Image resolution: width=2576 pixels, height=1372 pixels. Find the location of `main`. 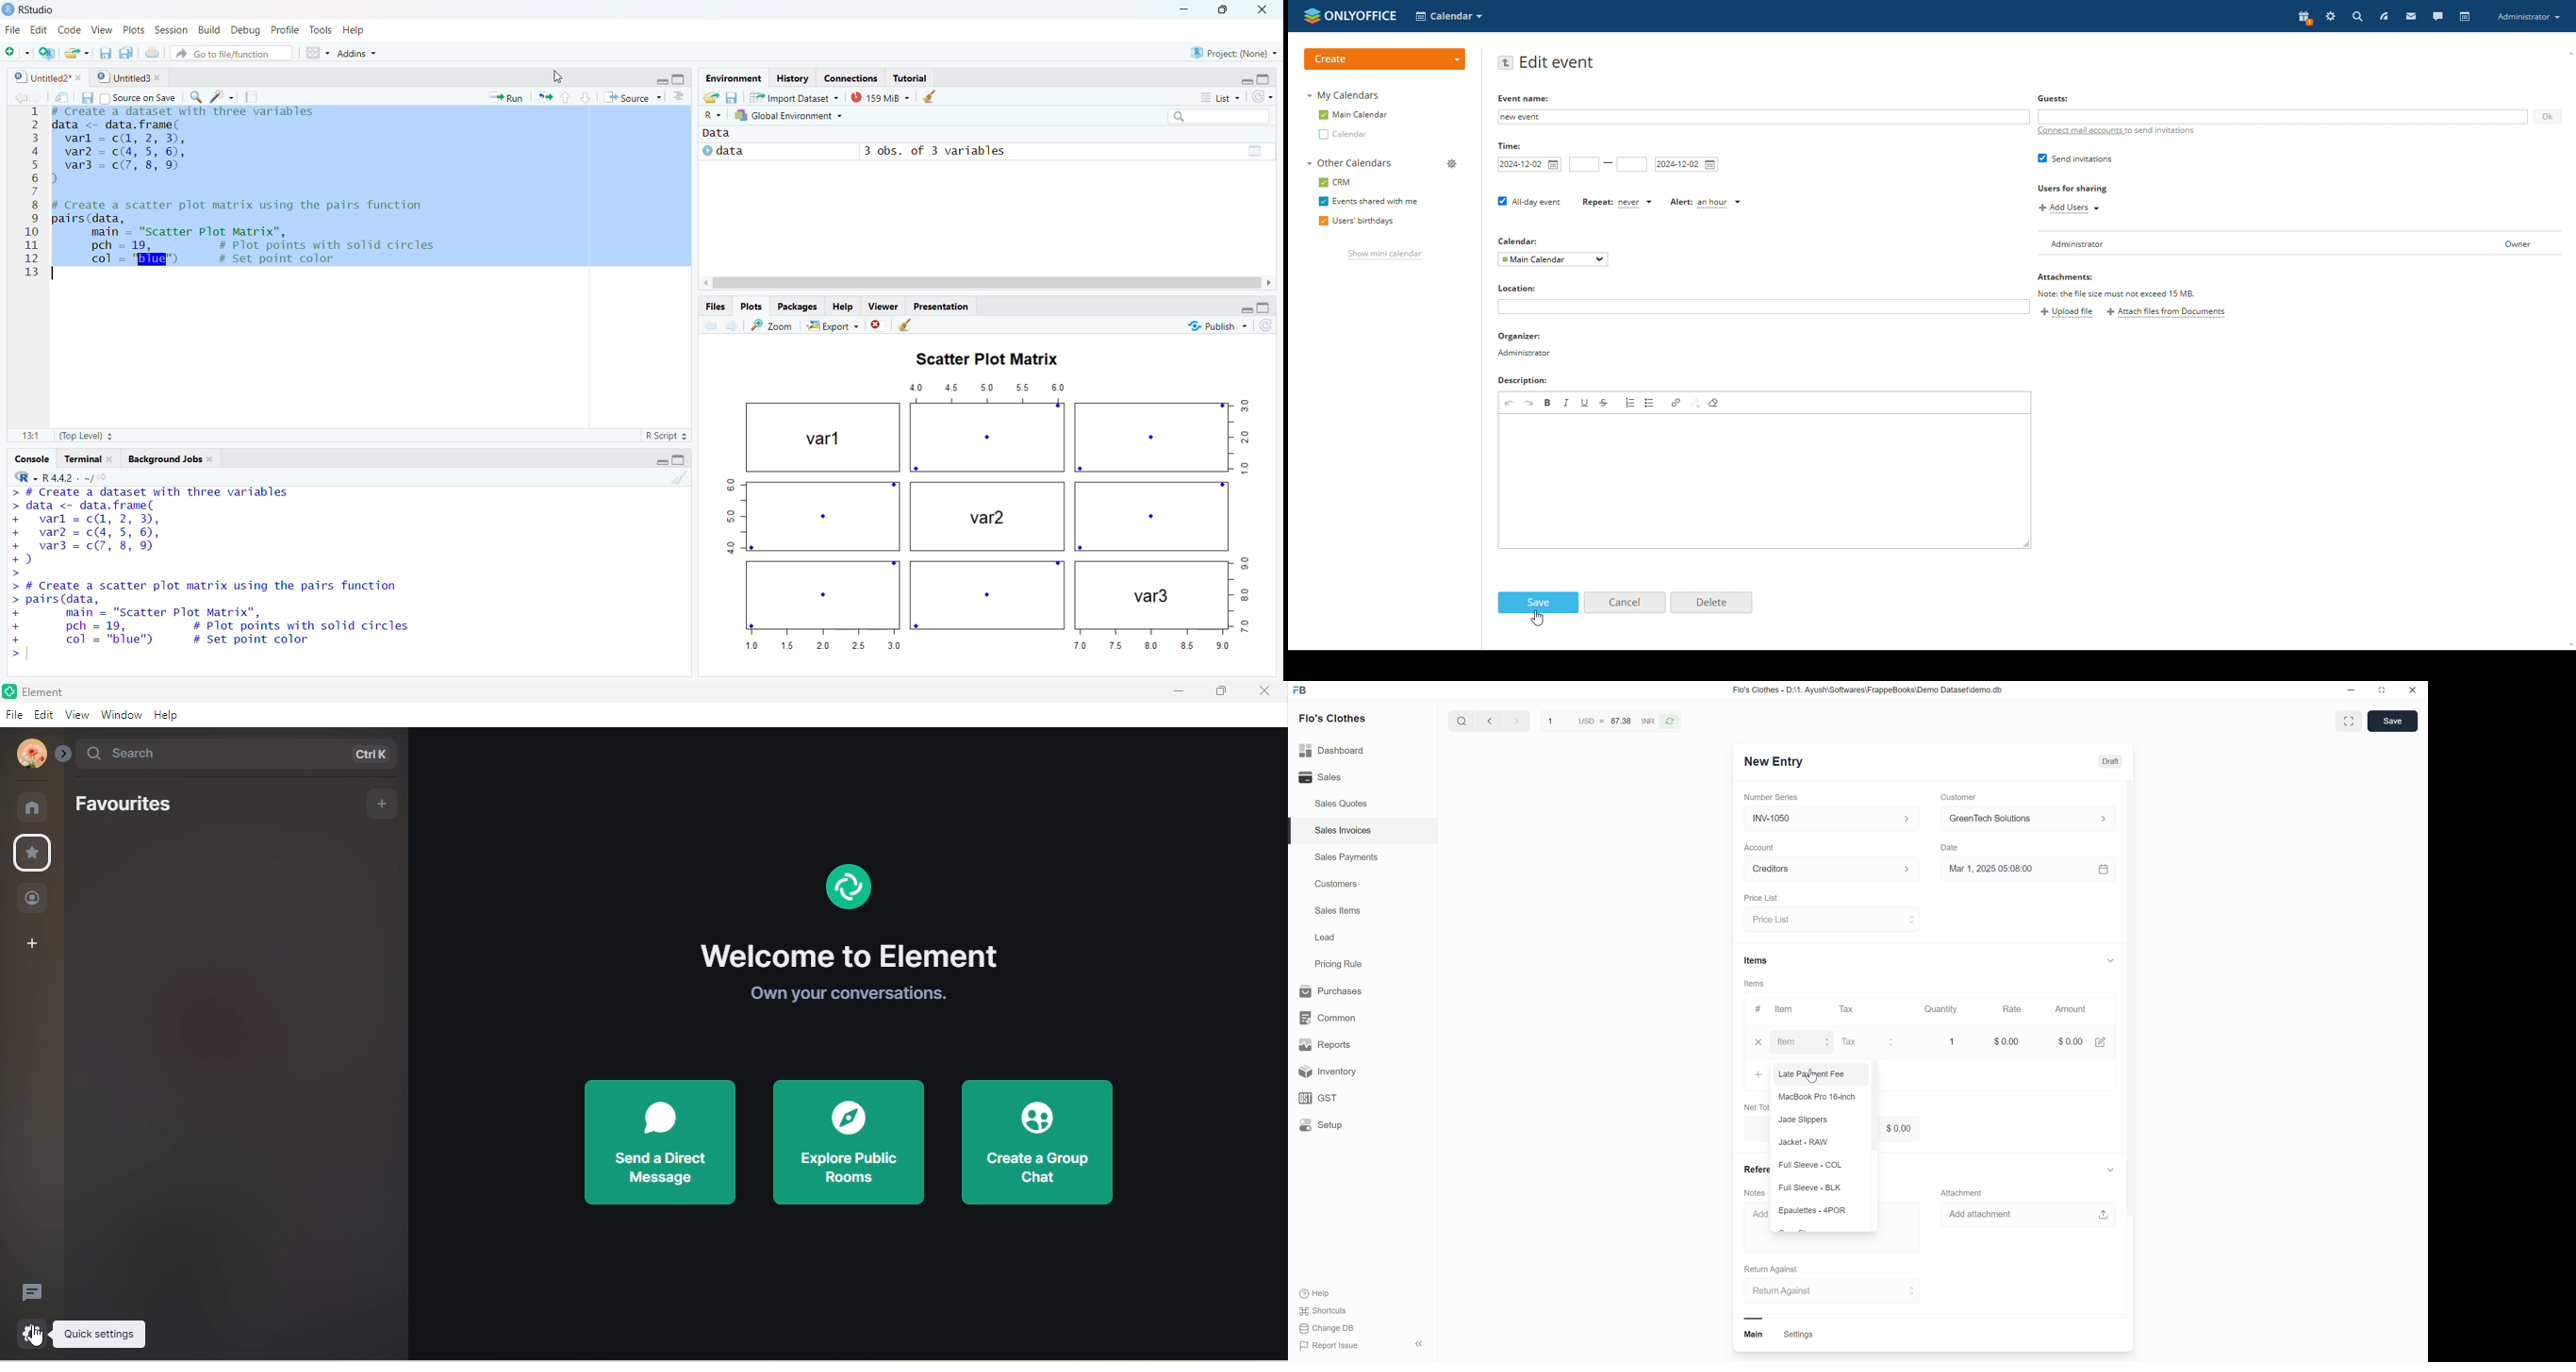

main is located at coordinates (1758, 1336).